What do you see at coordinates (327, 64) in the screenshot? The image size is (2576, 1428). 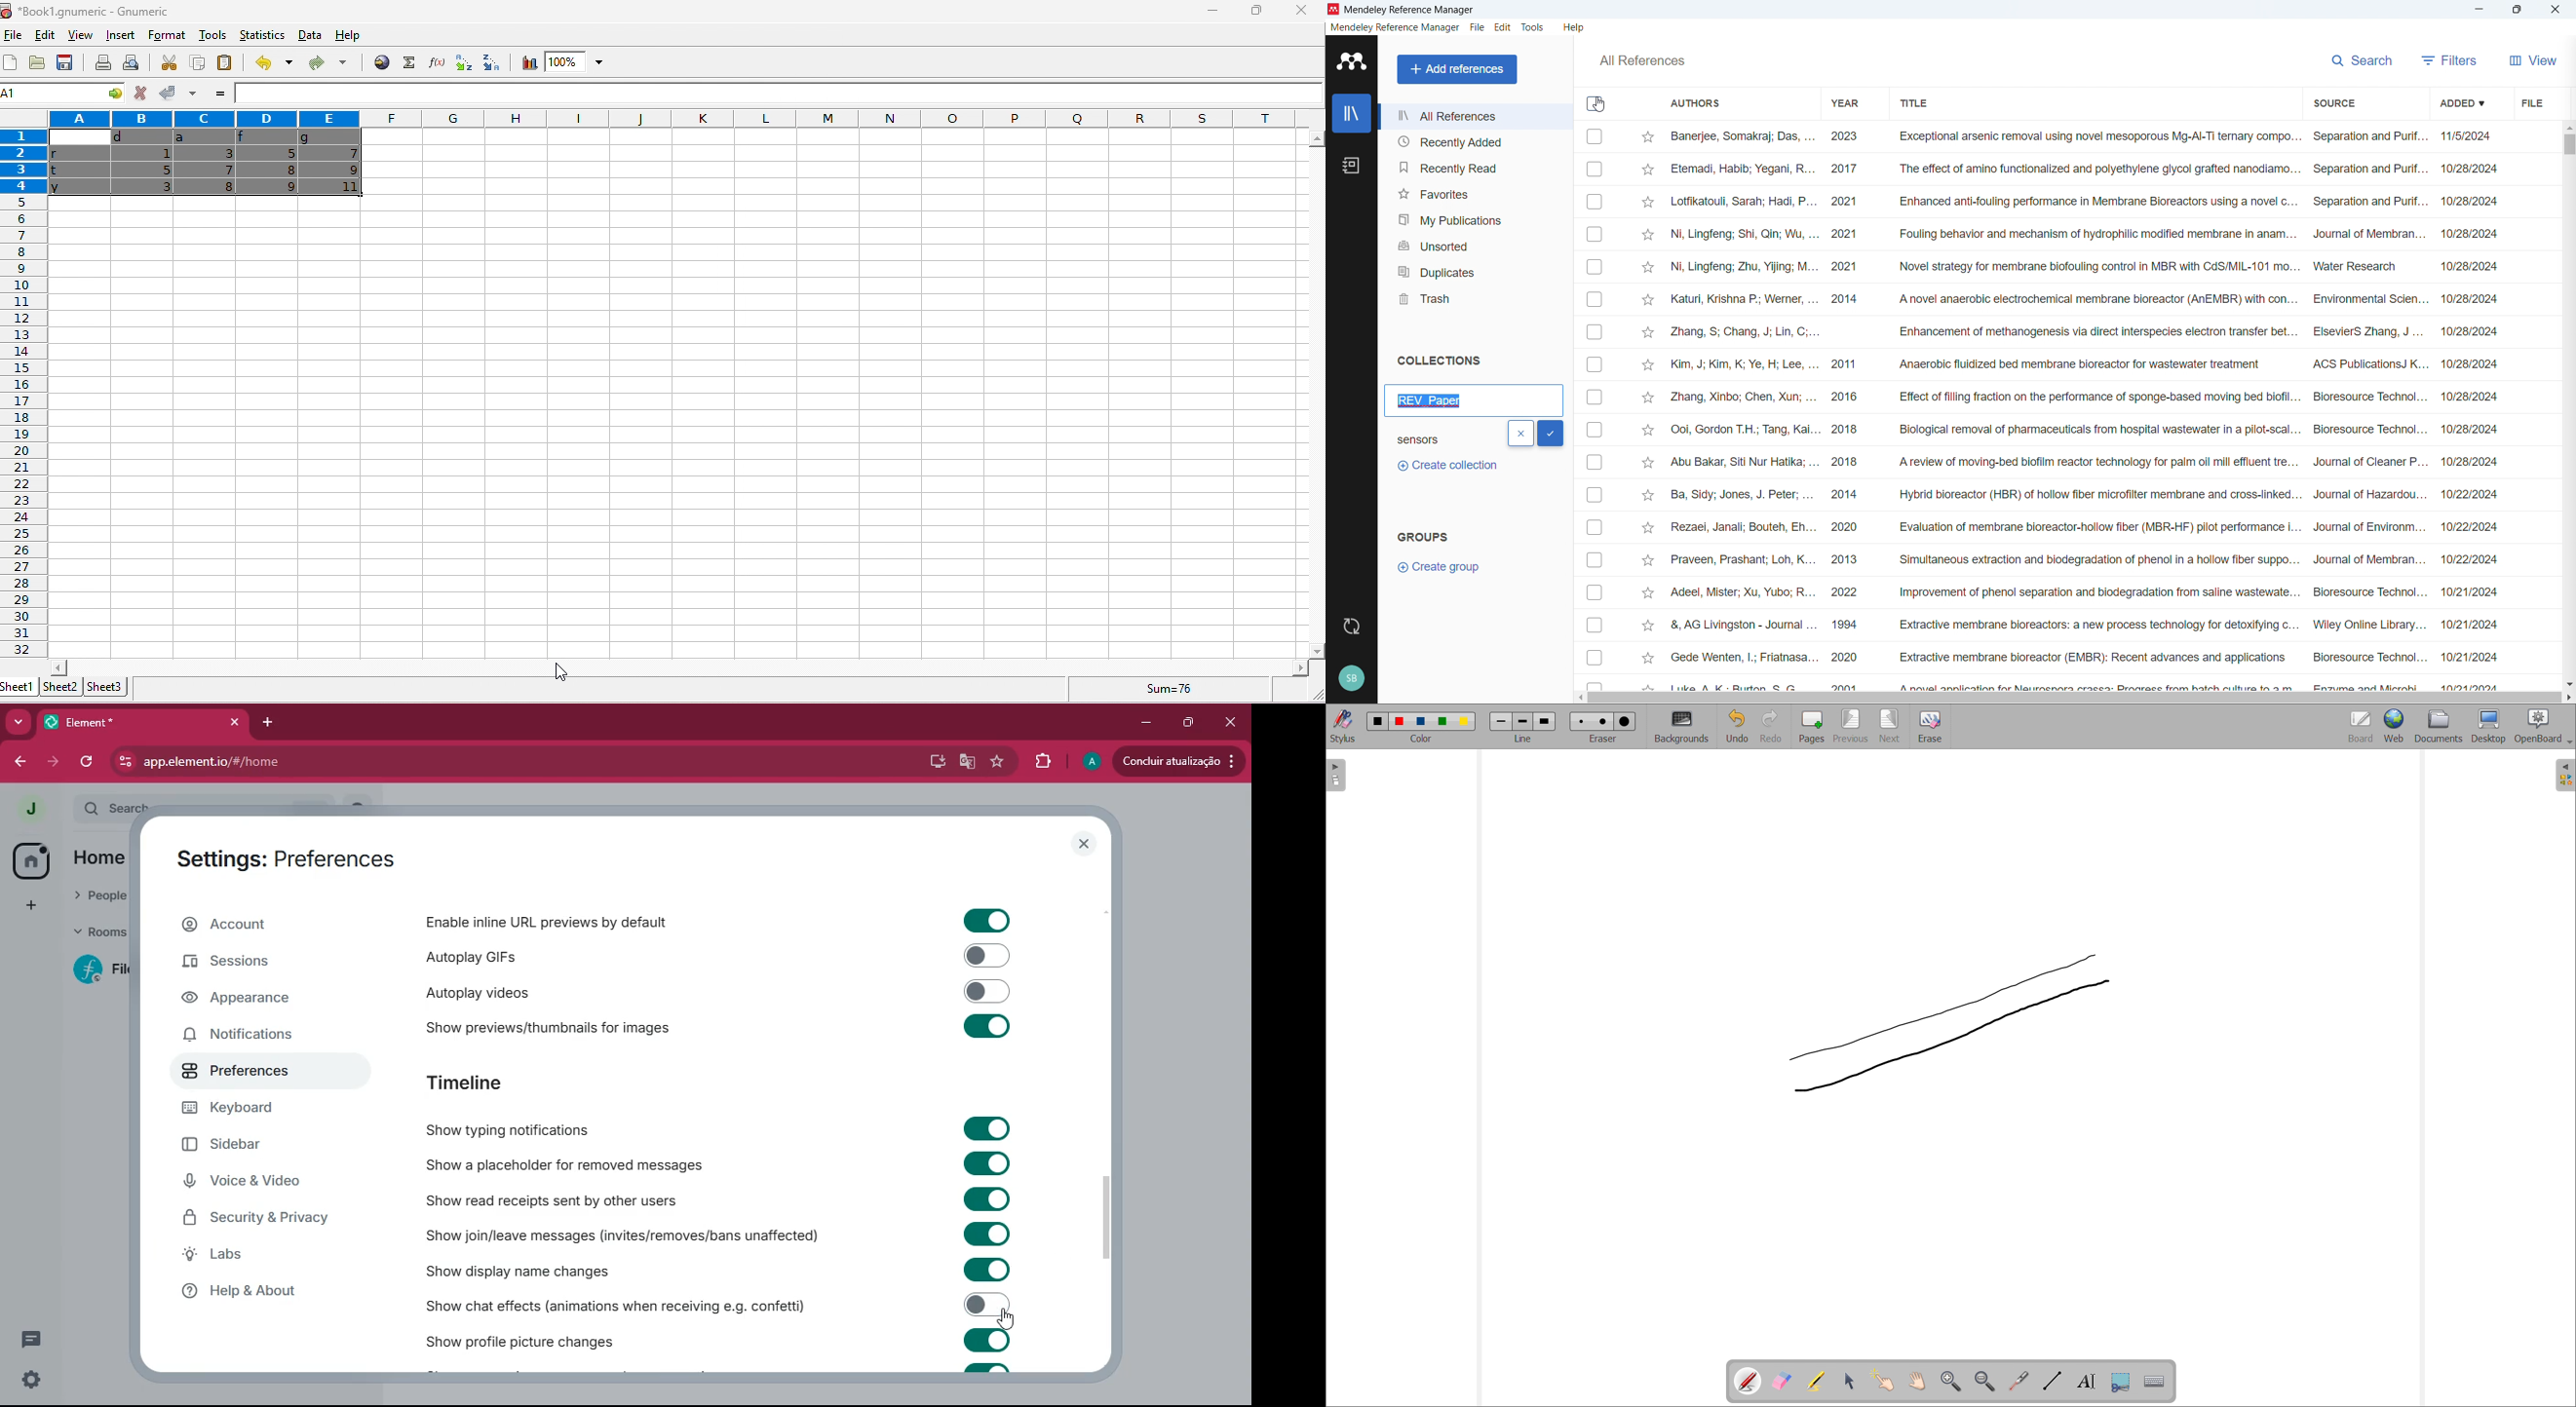 I see `redo` at bounding box center [327, 64].